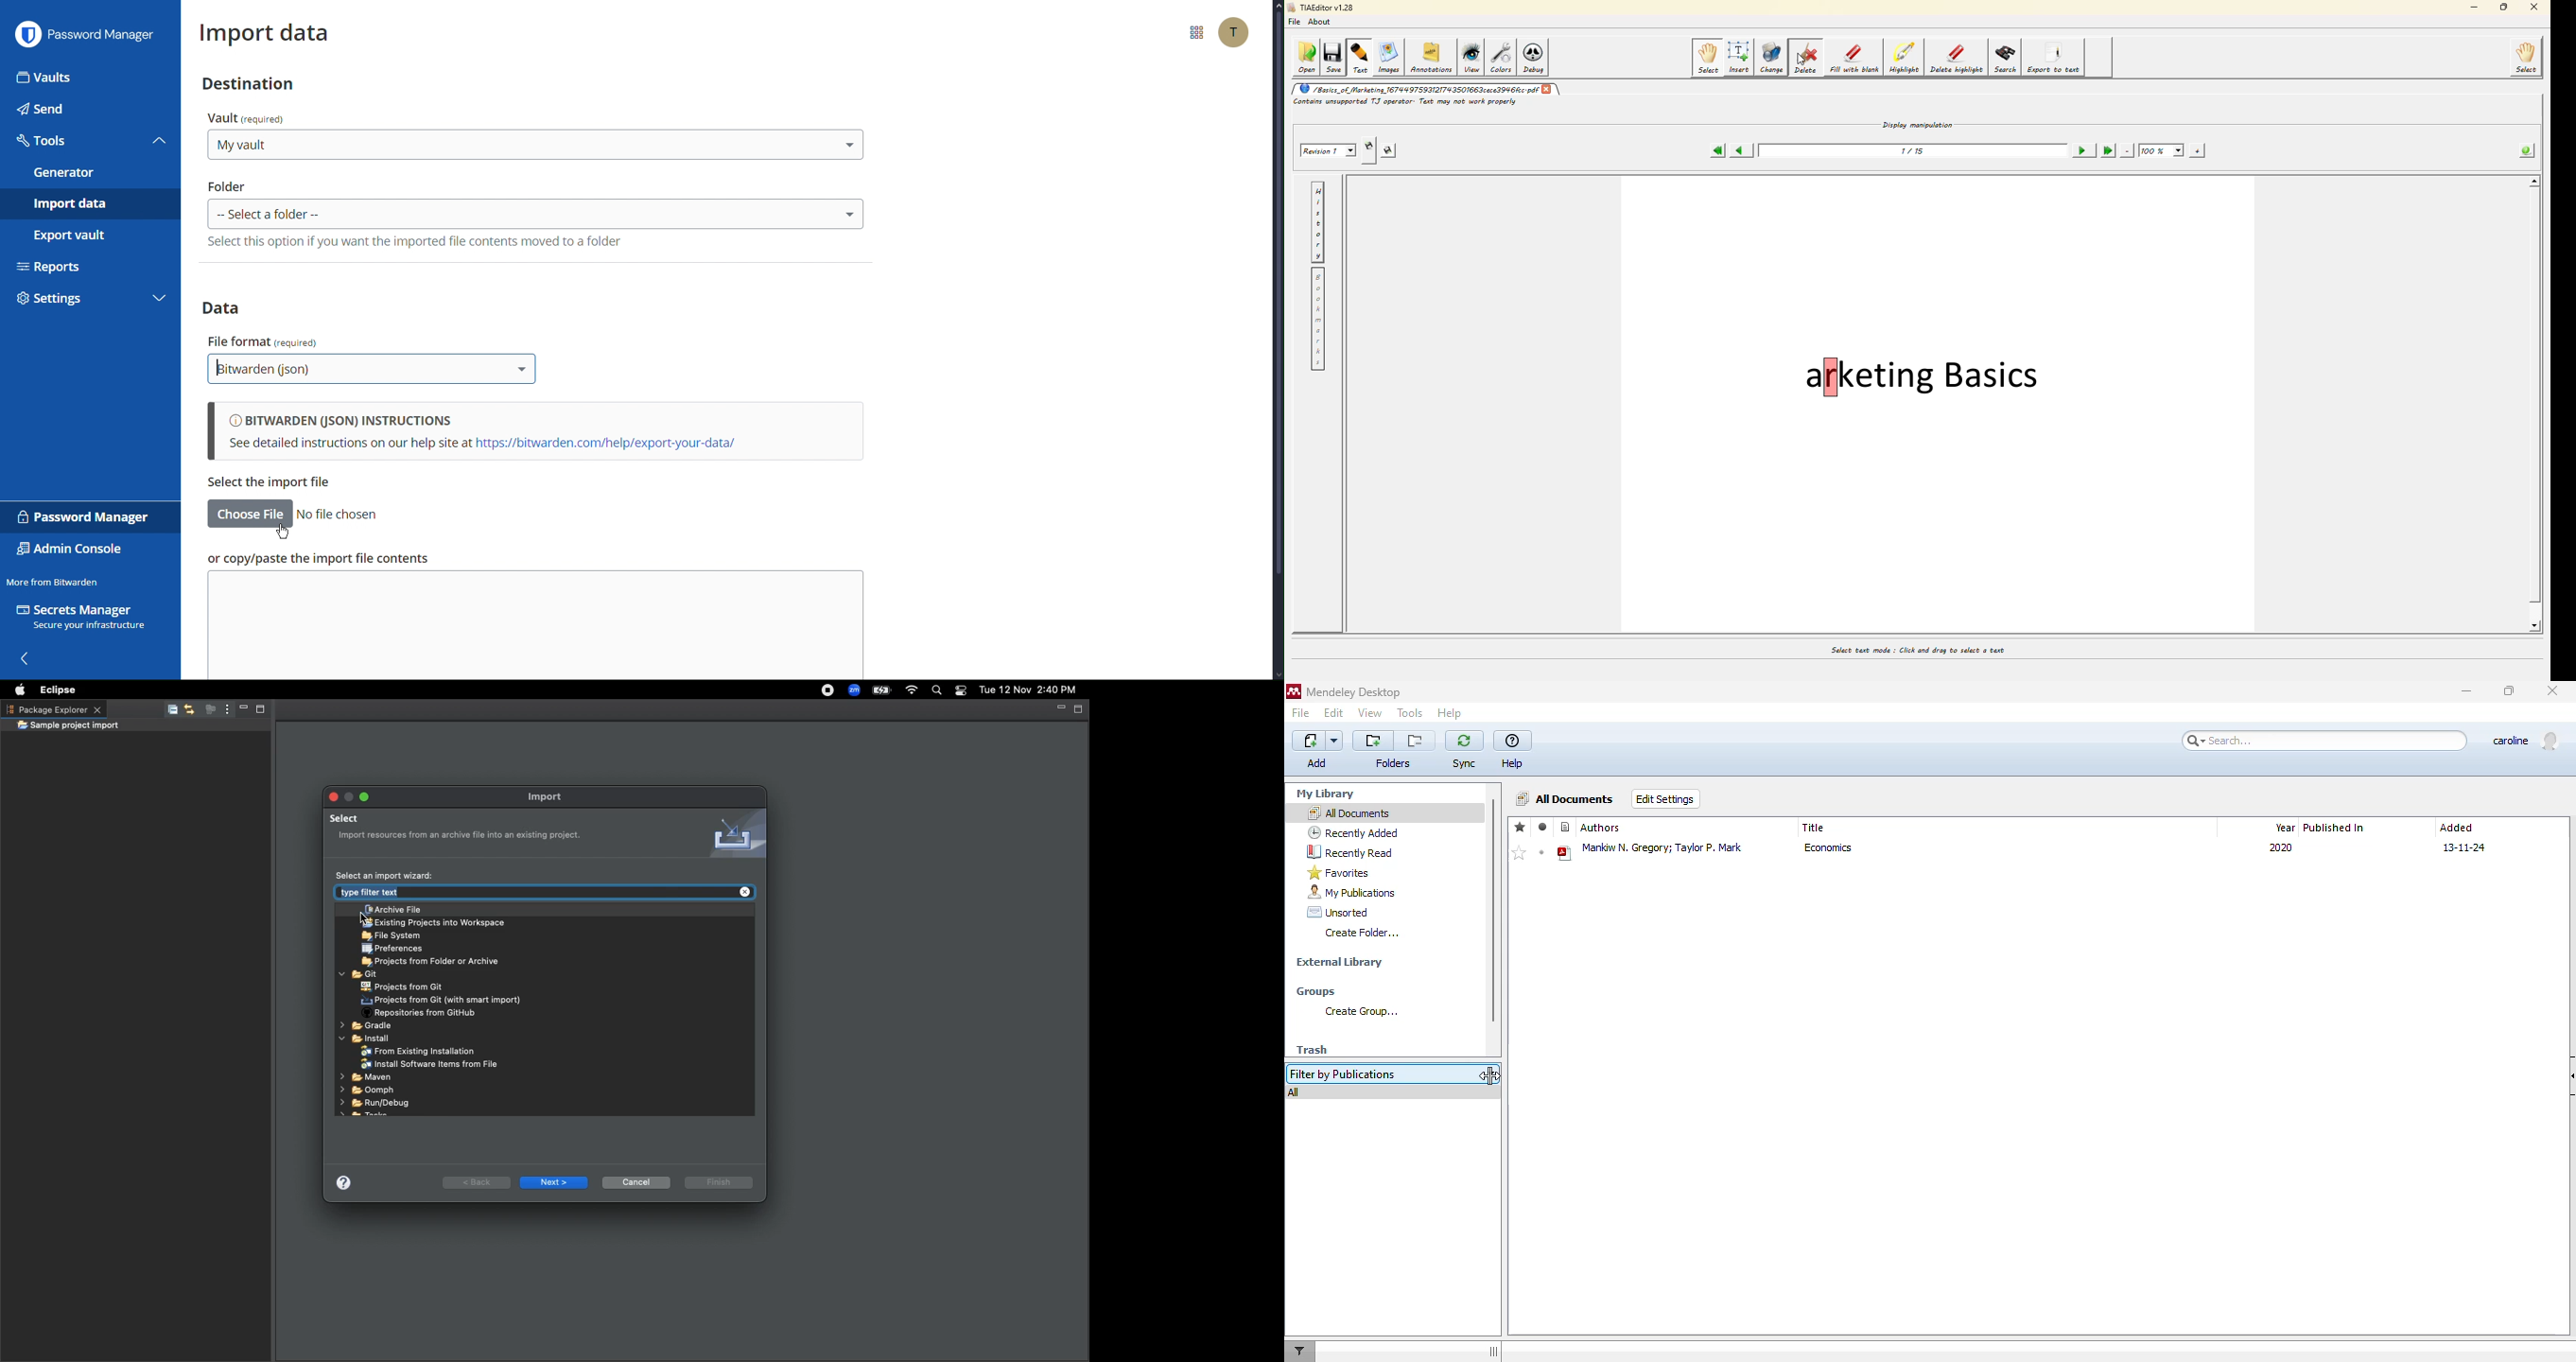 This screenshot has height=1372, width=2576. Describe the element at coordinates (89, 173) in the screenshot. I see `Generator` at that location.